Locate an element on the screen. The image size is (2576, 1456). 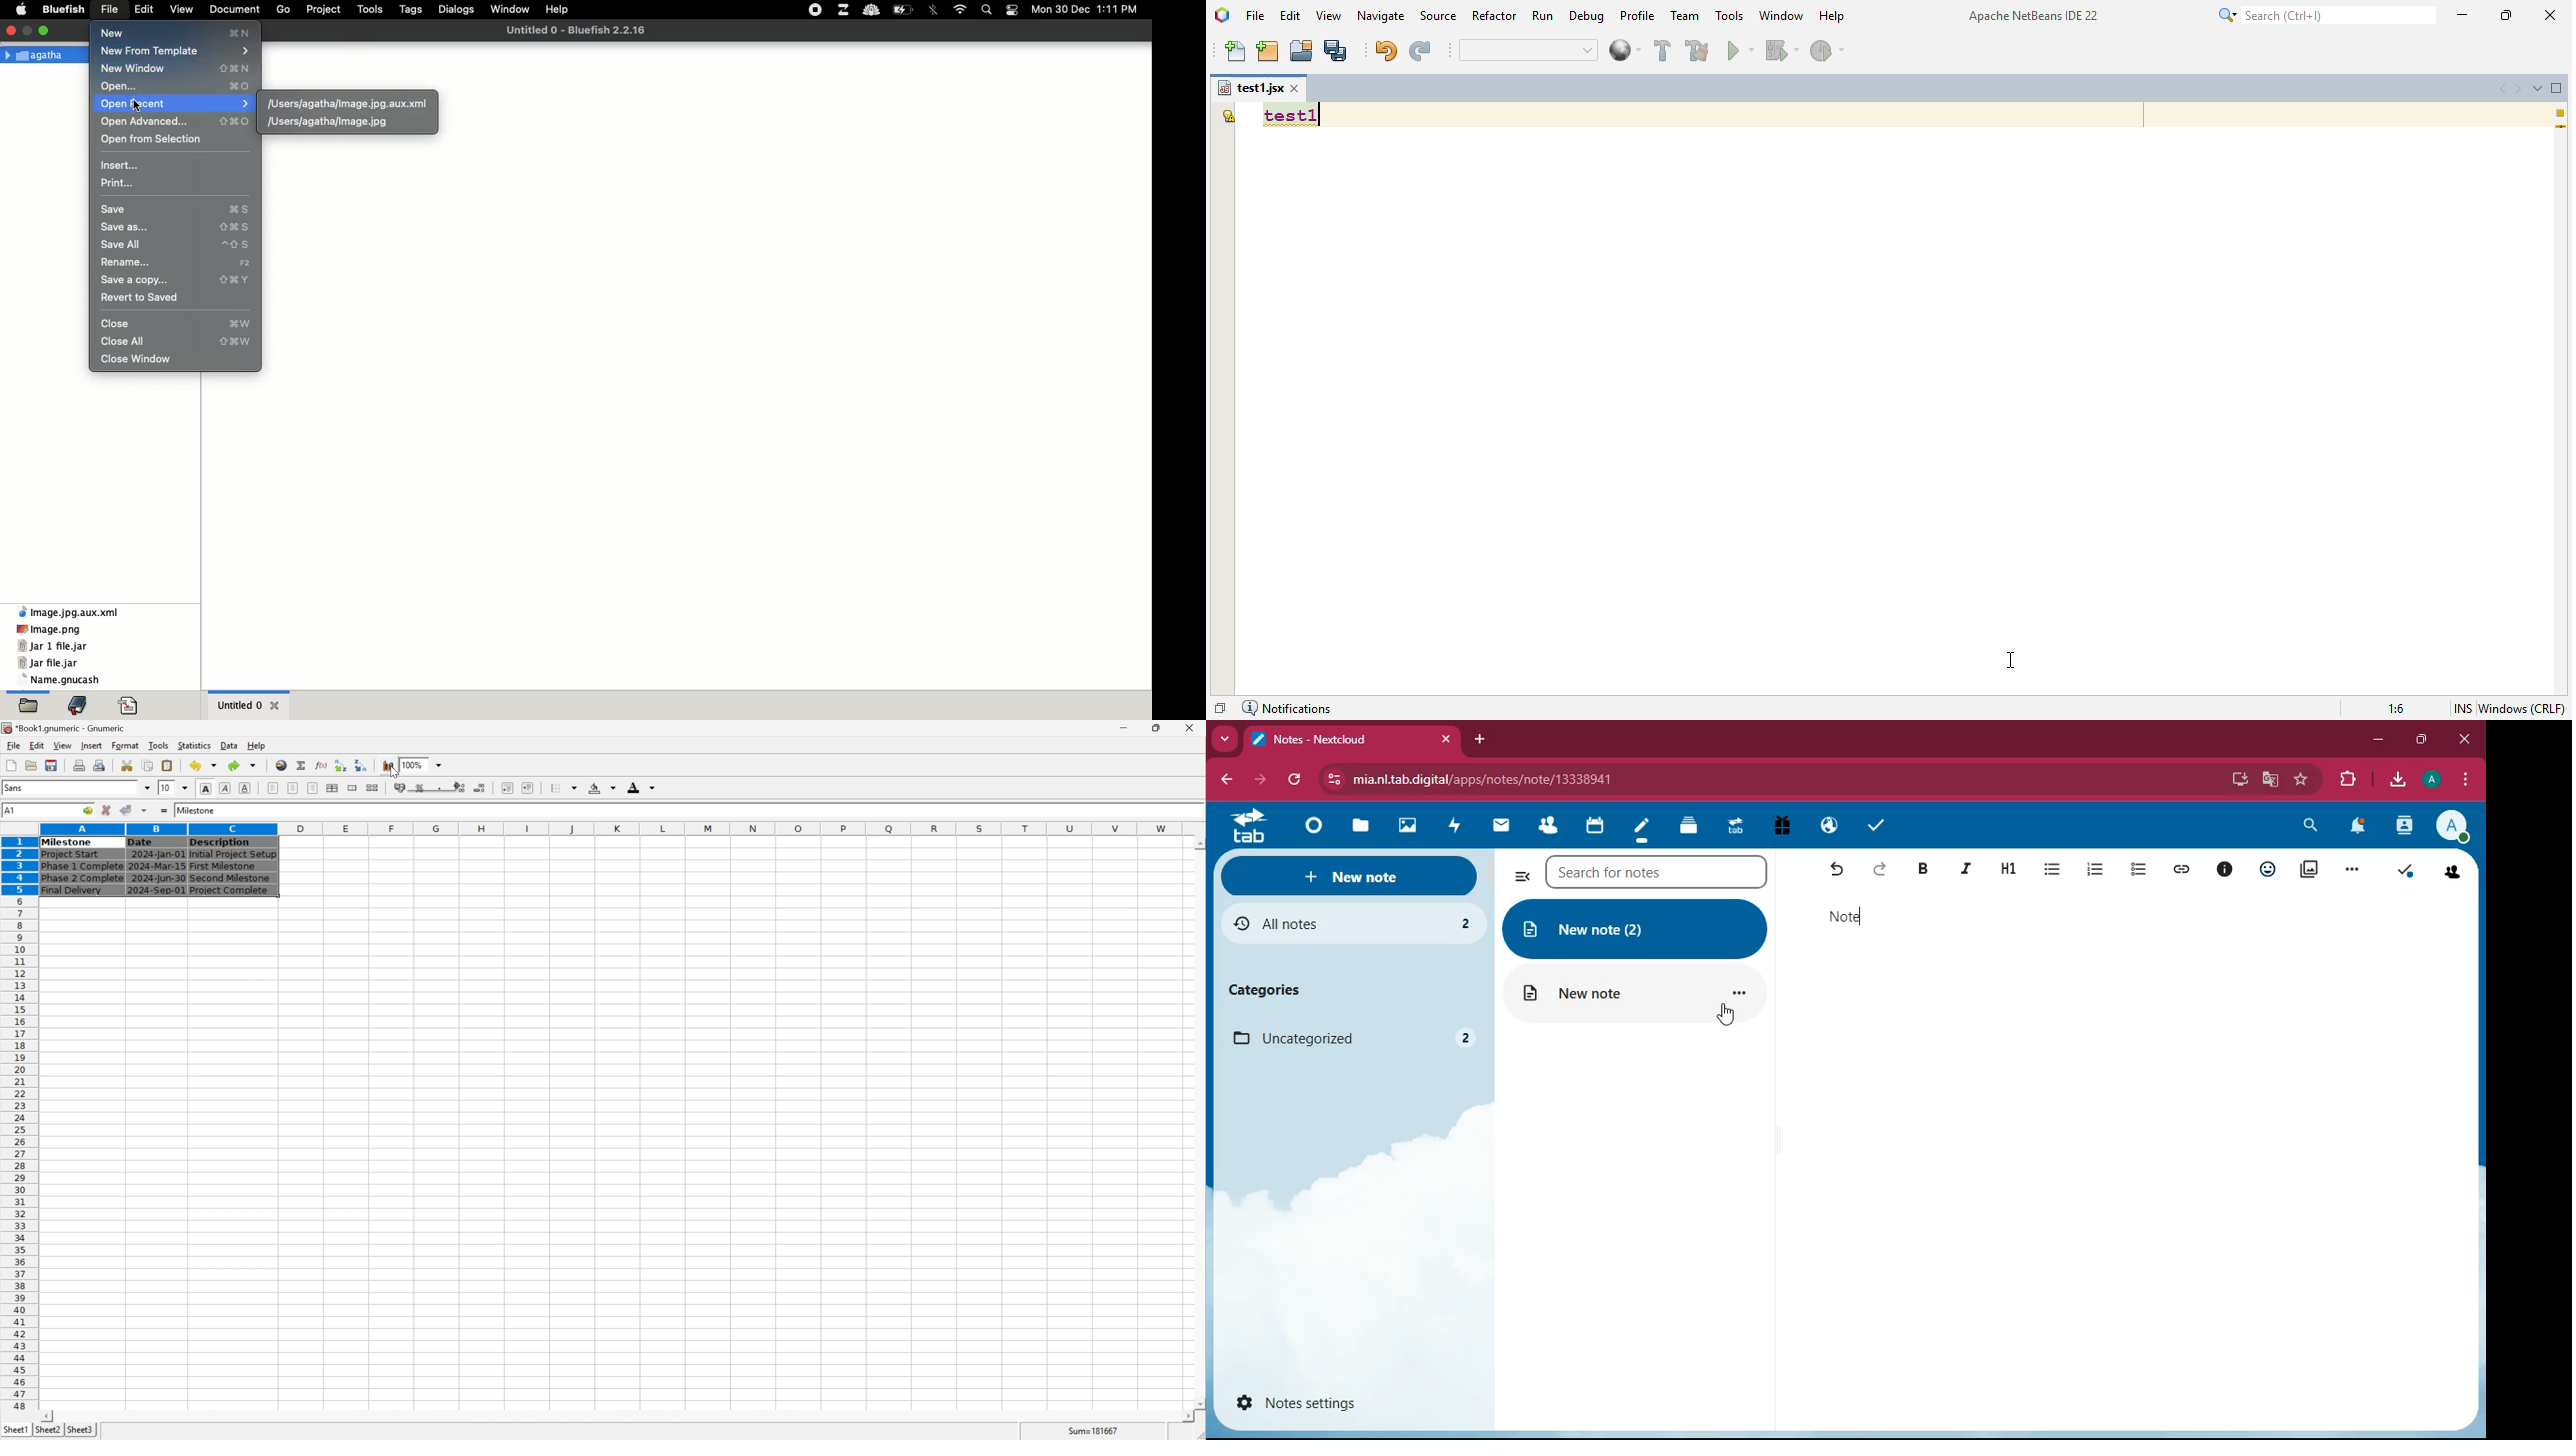
edit is located at coordinates (145, 8).